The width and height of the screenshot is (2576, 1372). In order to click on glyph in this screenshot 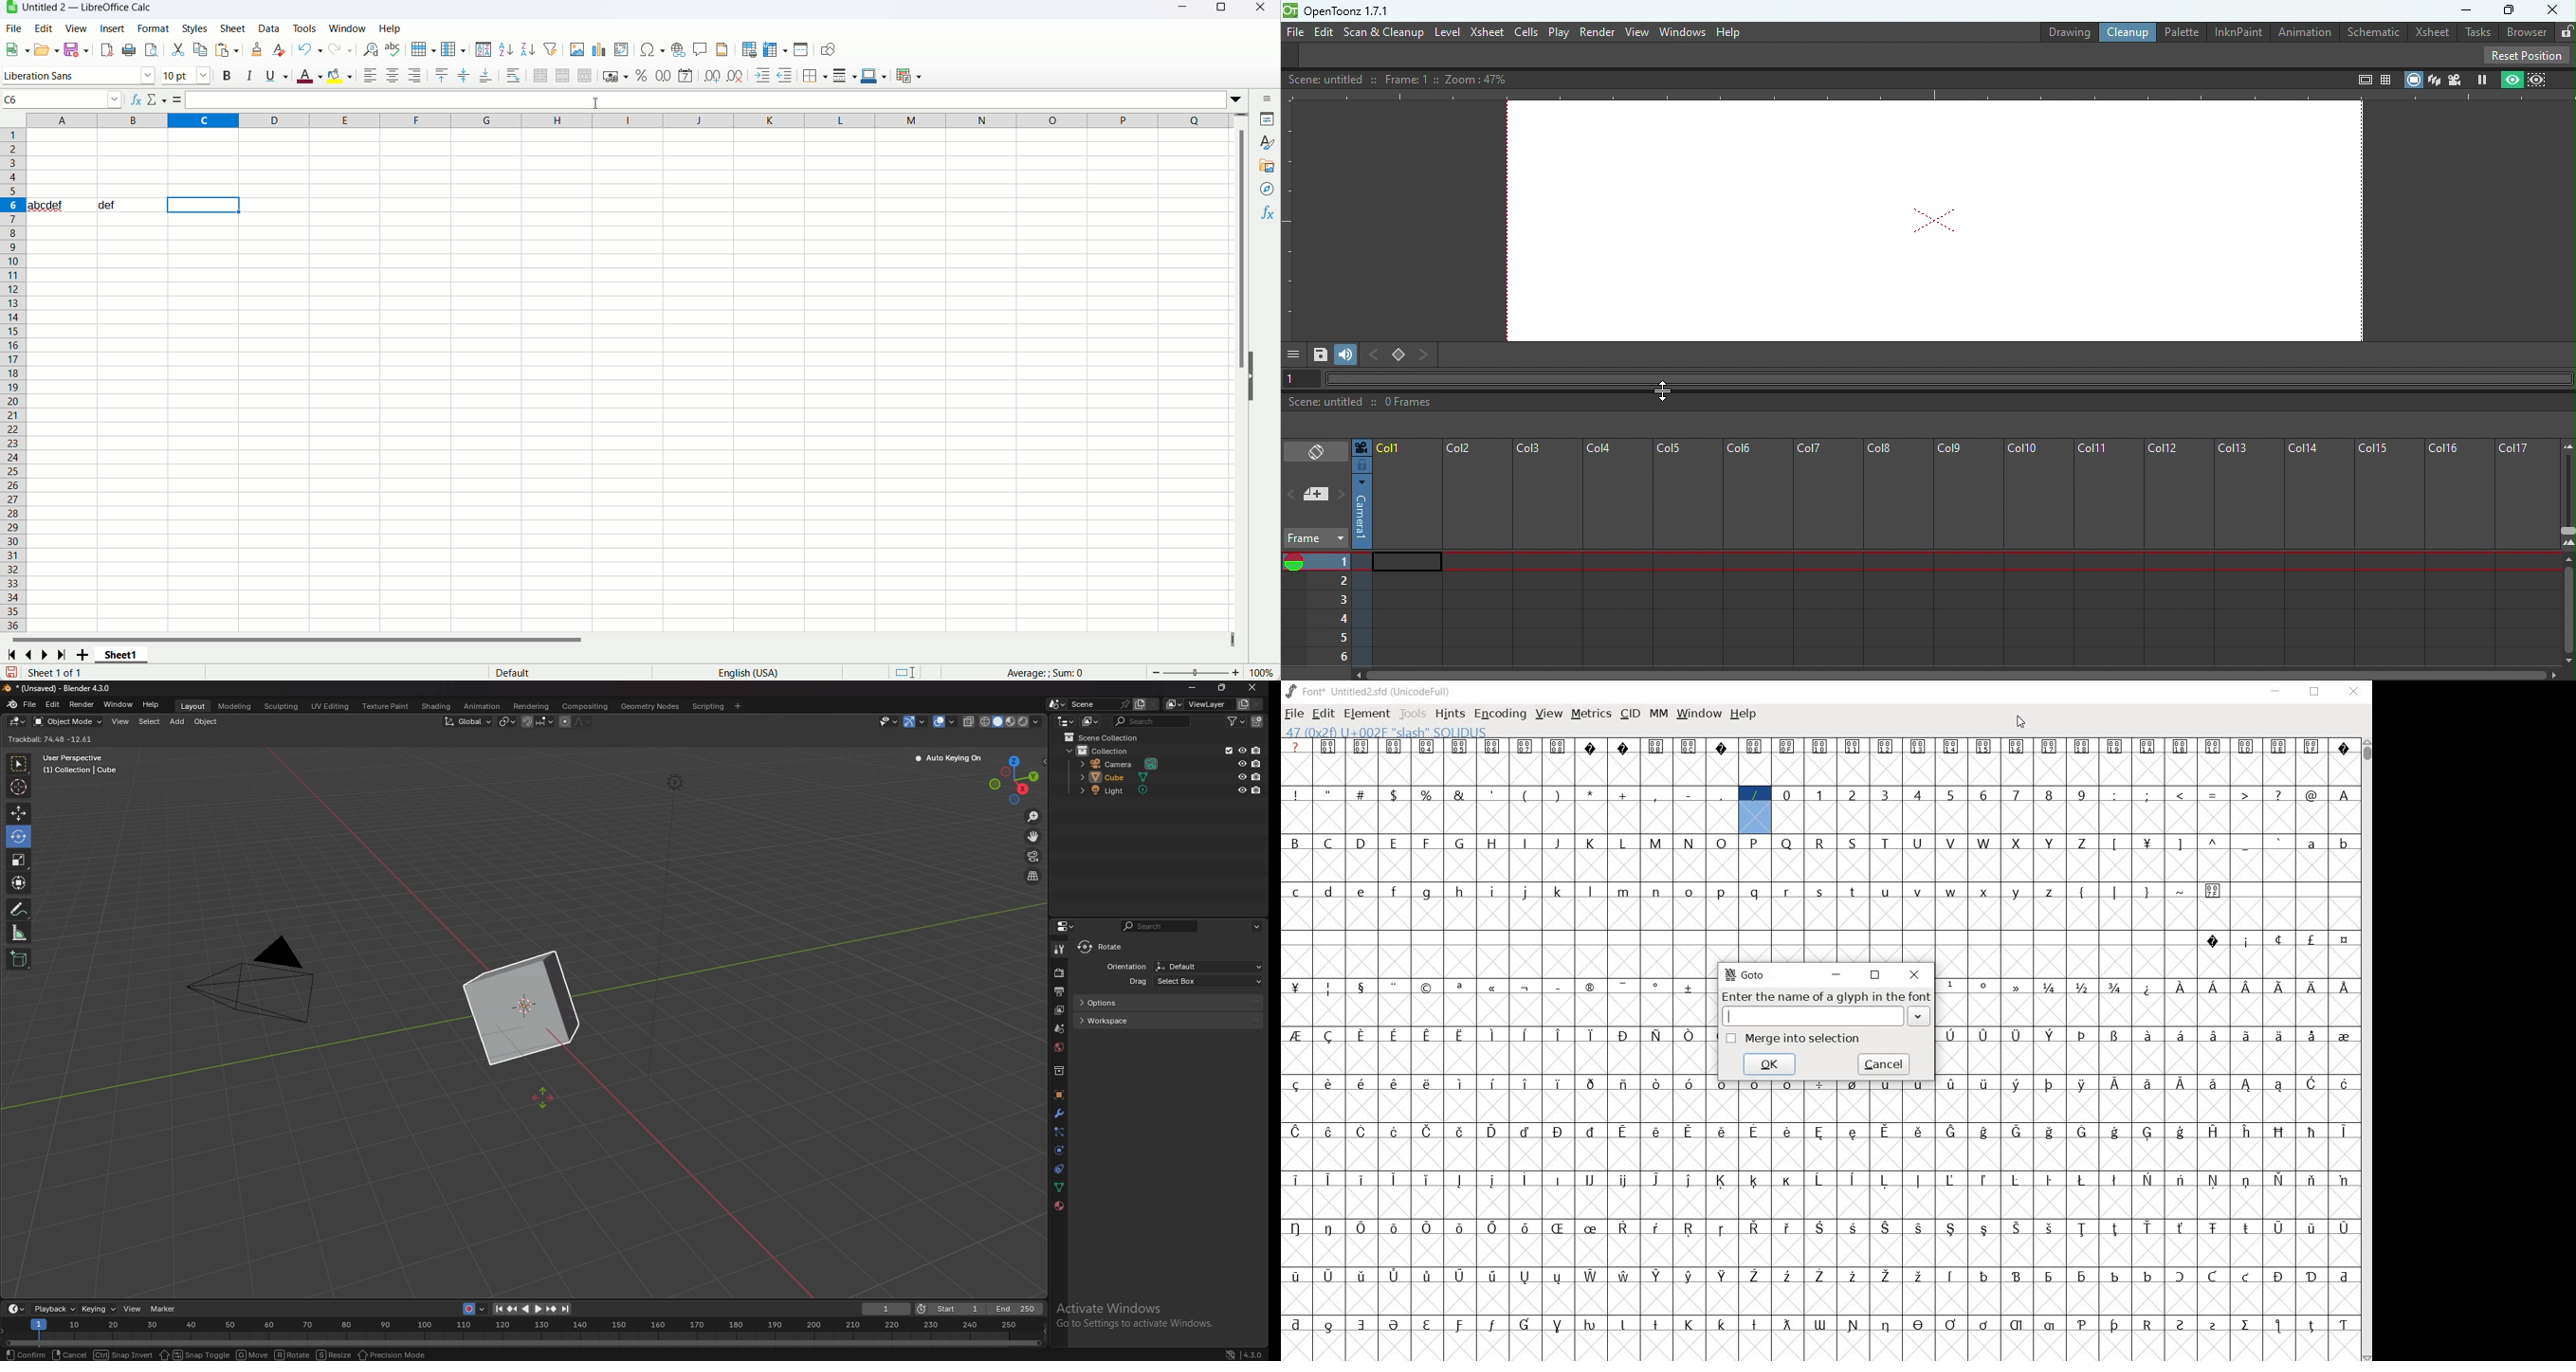, I will do `click(1721, 1181)`.